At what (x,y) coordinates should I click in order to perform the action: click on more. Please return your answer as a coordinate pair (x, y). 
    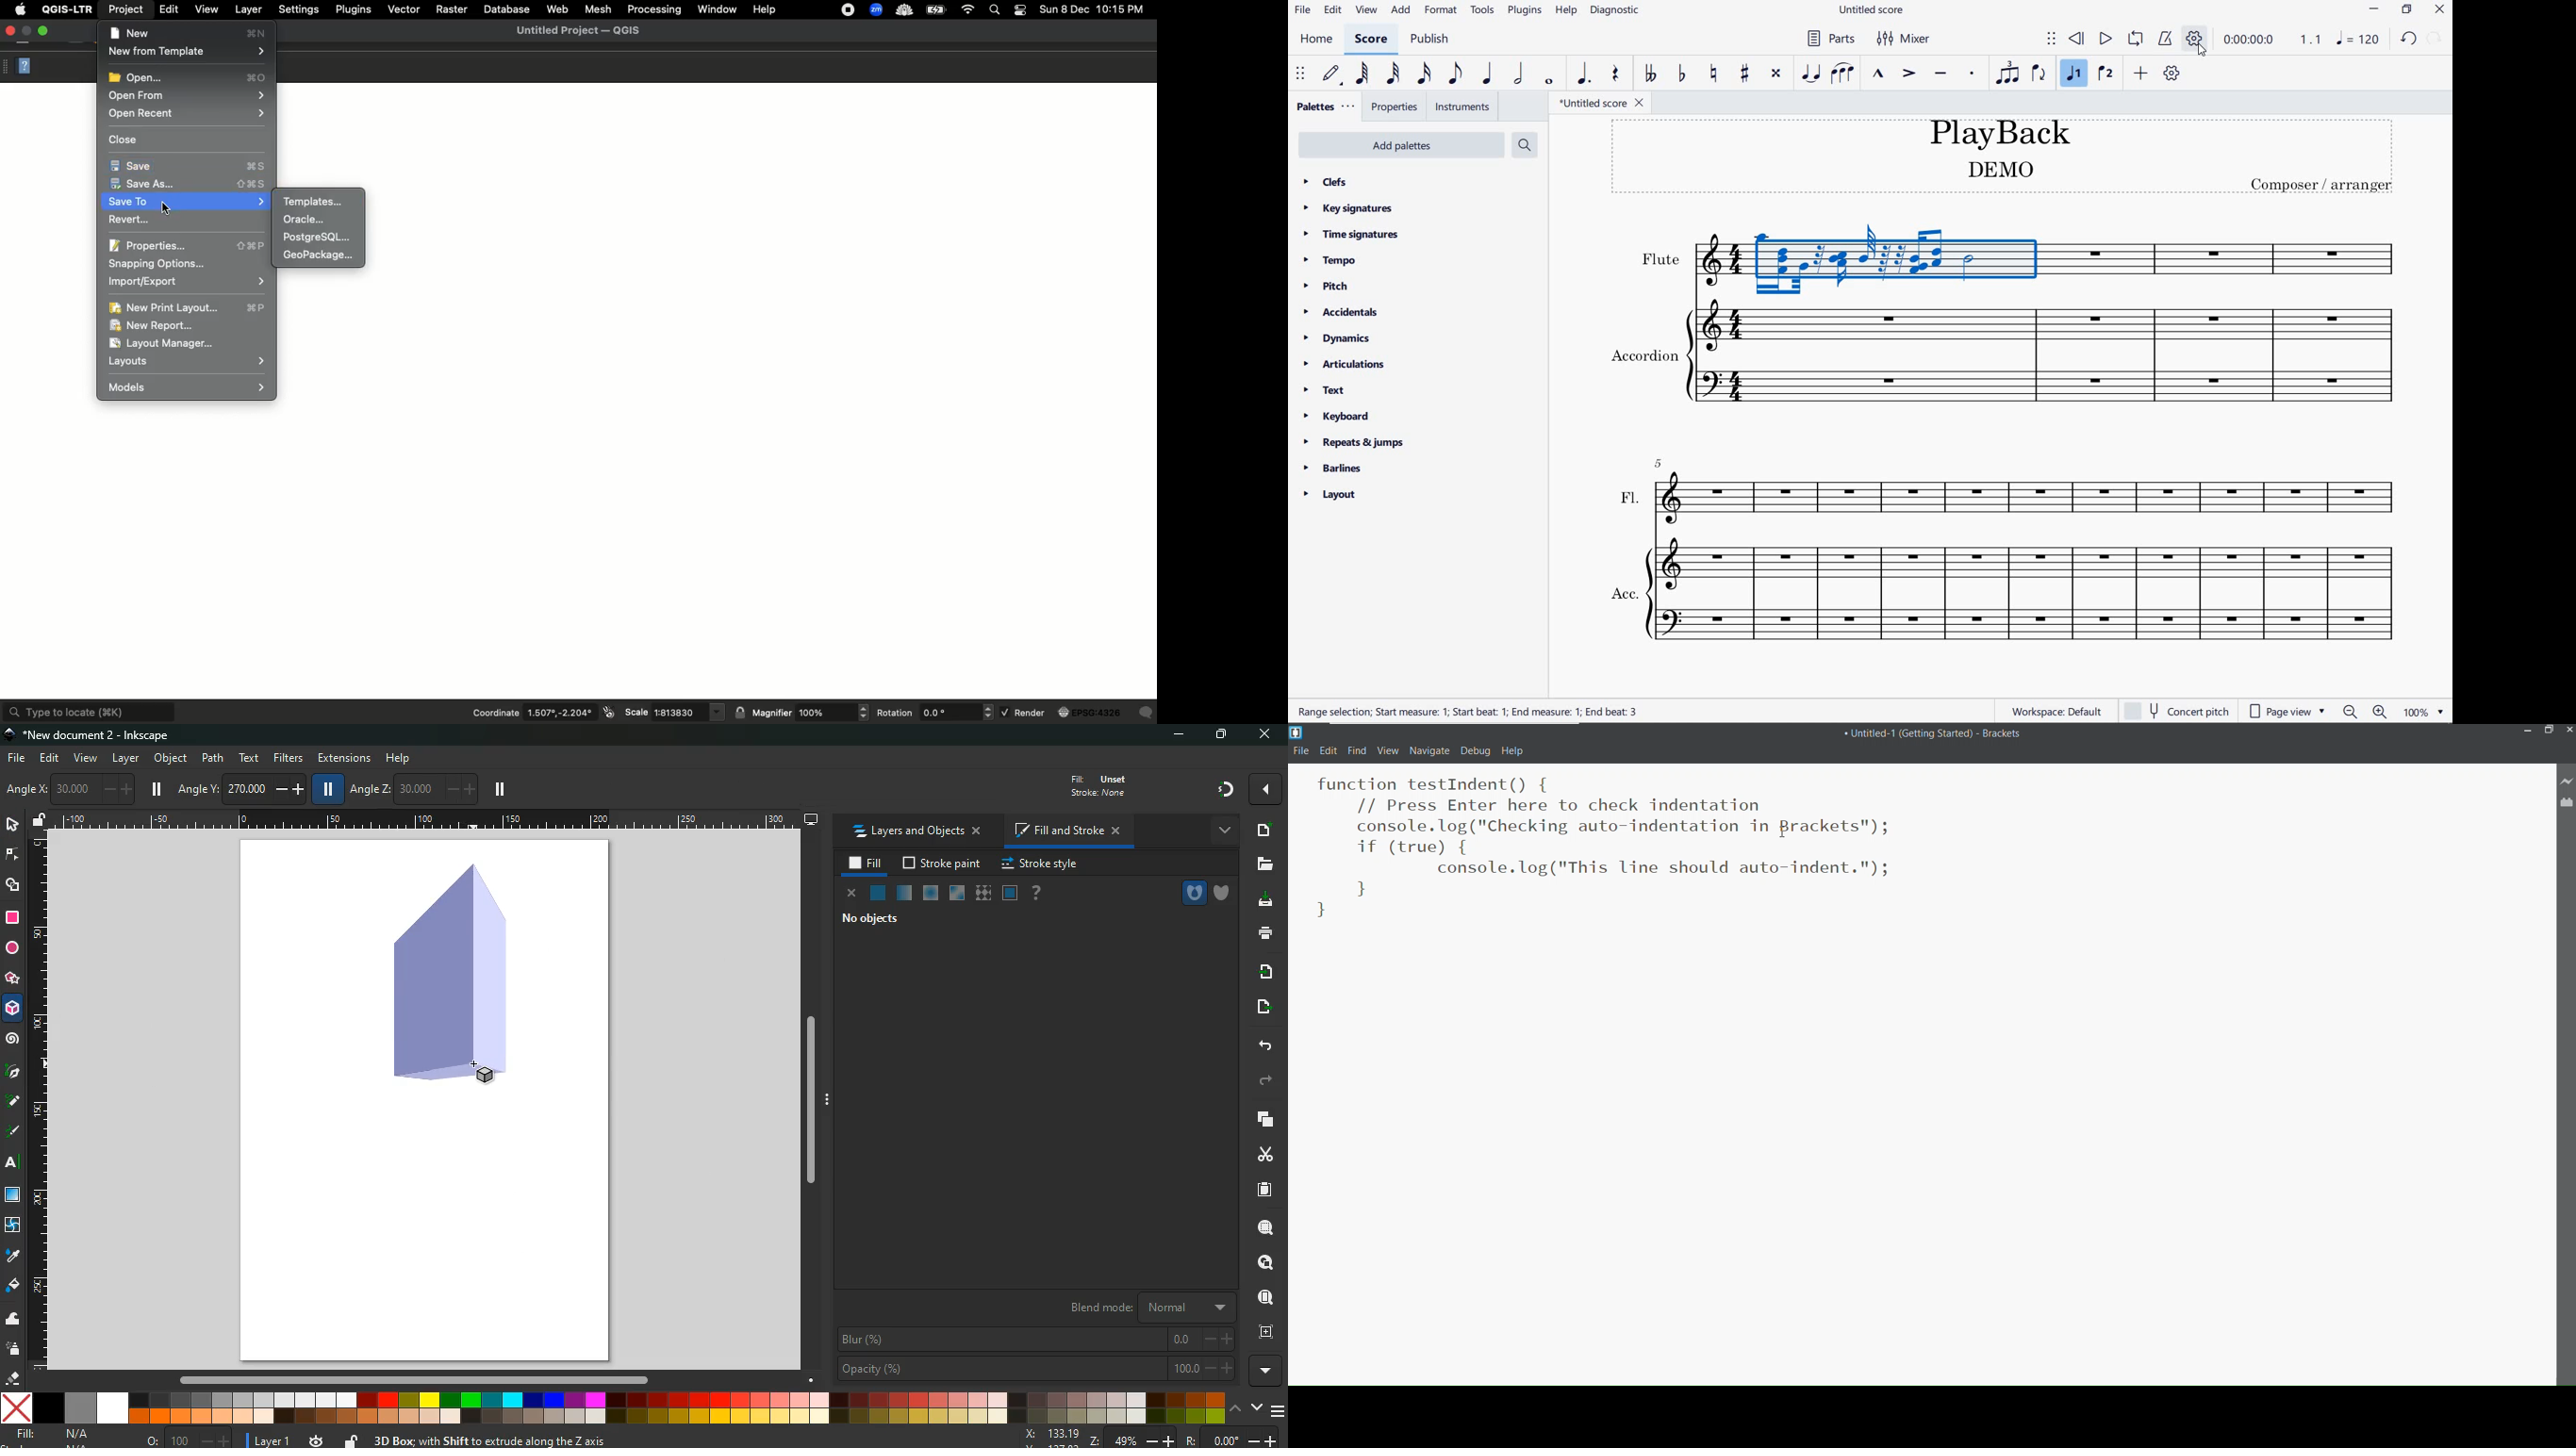
    Looking at the image, I should click on (1222, 830).